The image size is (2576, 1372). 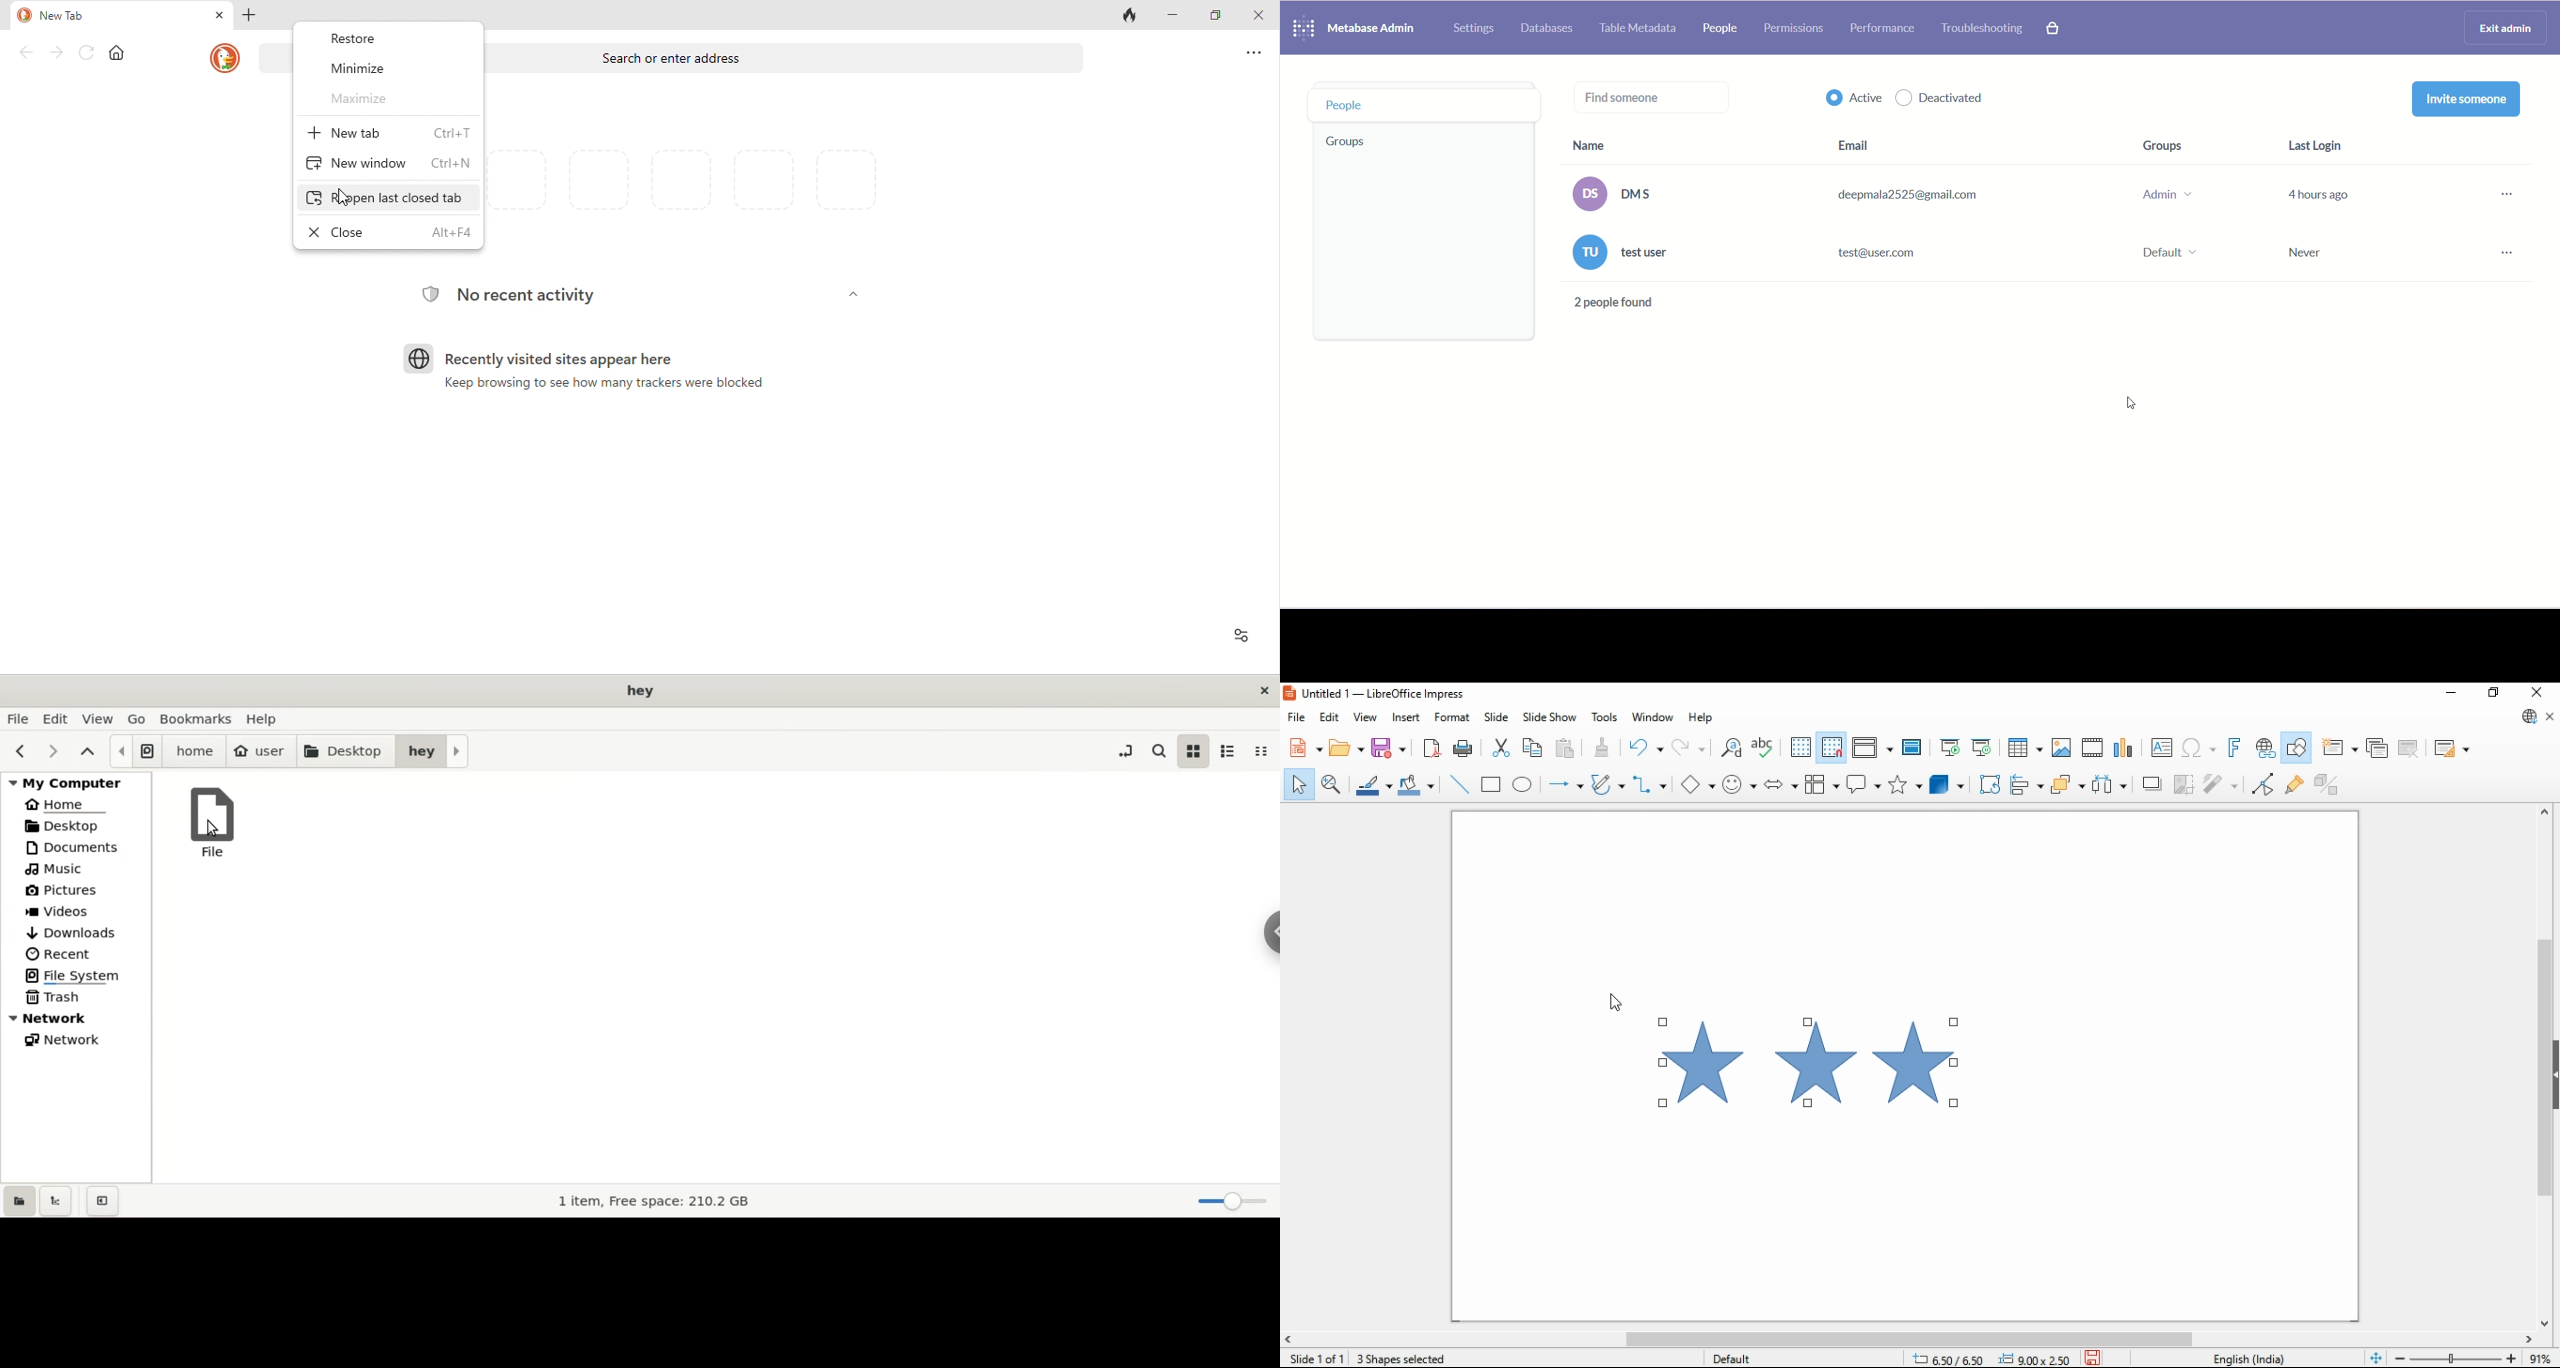 What do you see at coordinates (2410, 749) in the screenshot?
I see `delete slide` at bounding box center [2410, 749].